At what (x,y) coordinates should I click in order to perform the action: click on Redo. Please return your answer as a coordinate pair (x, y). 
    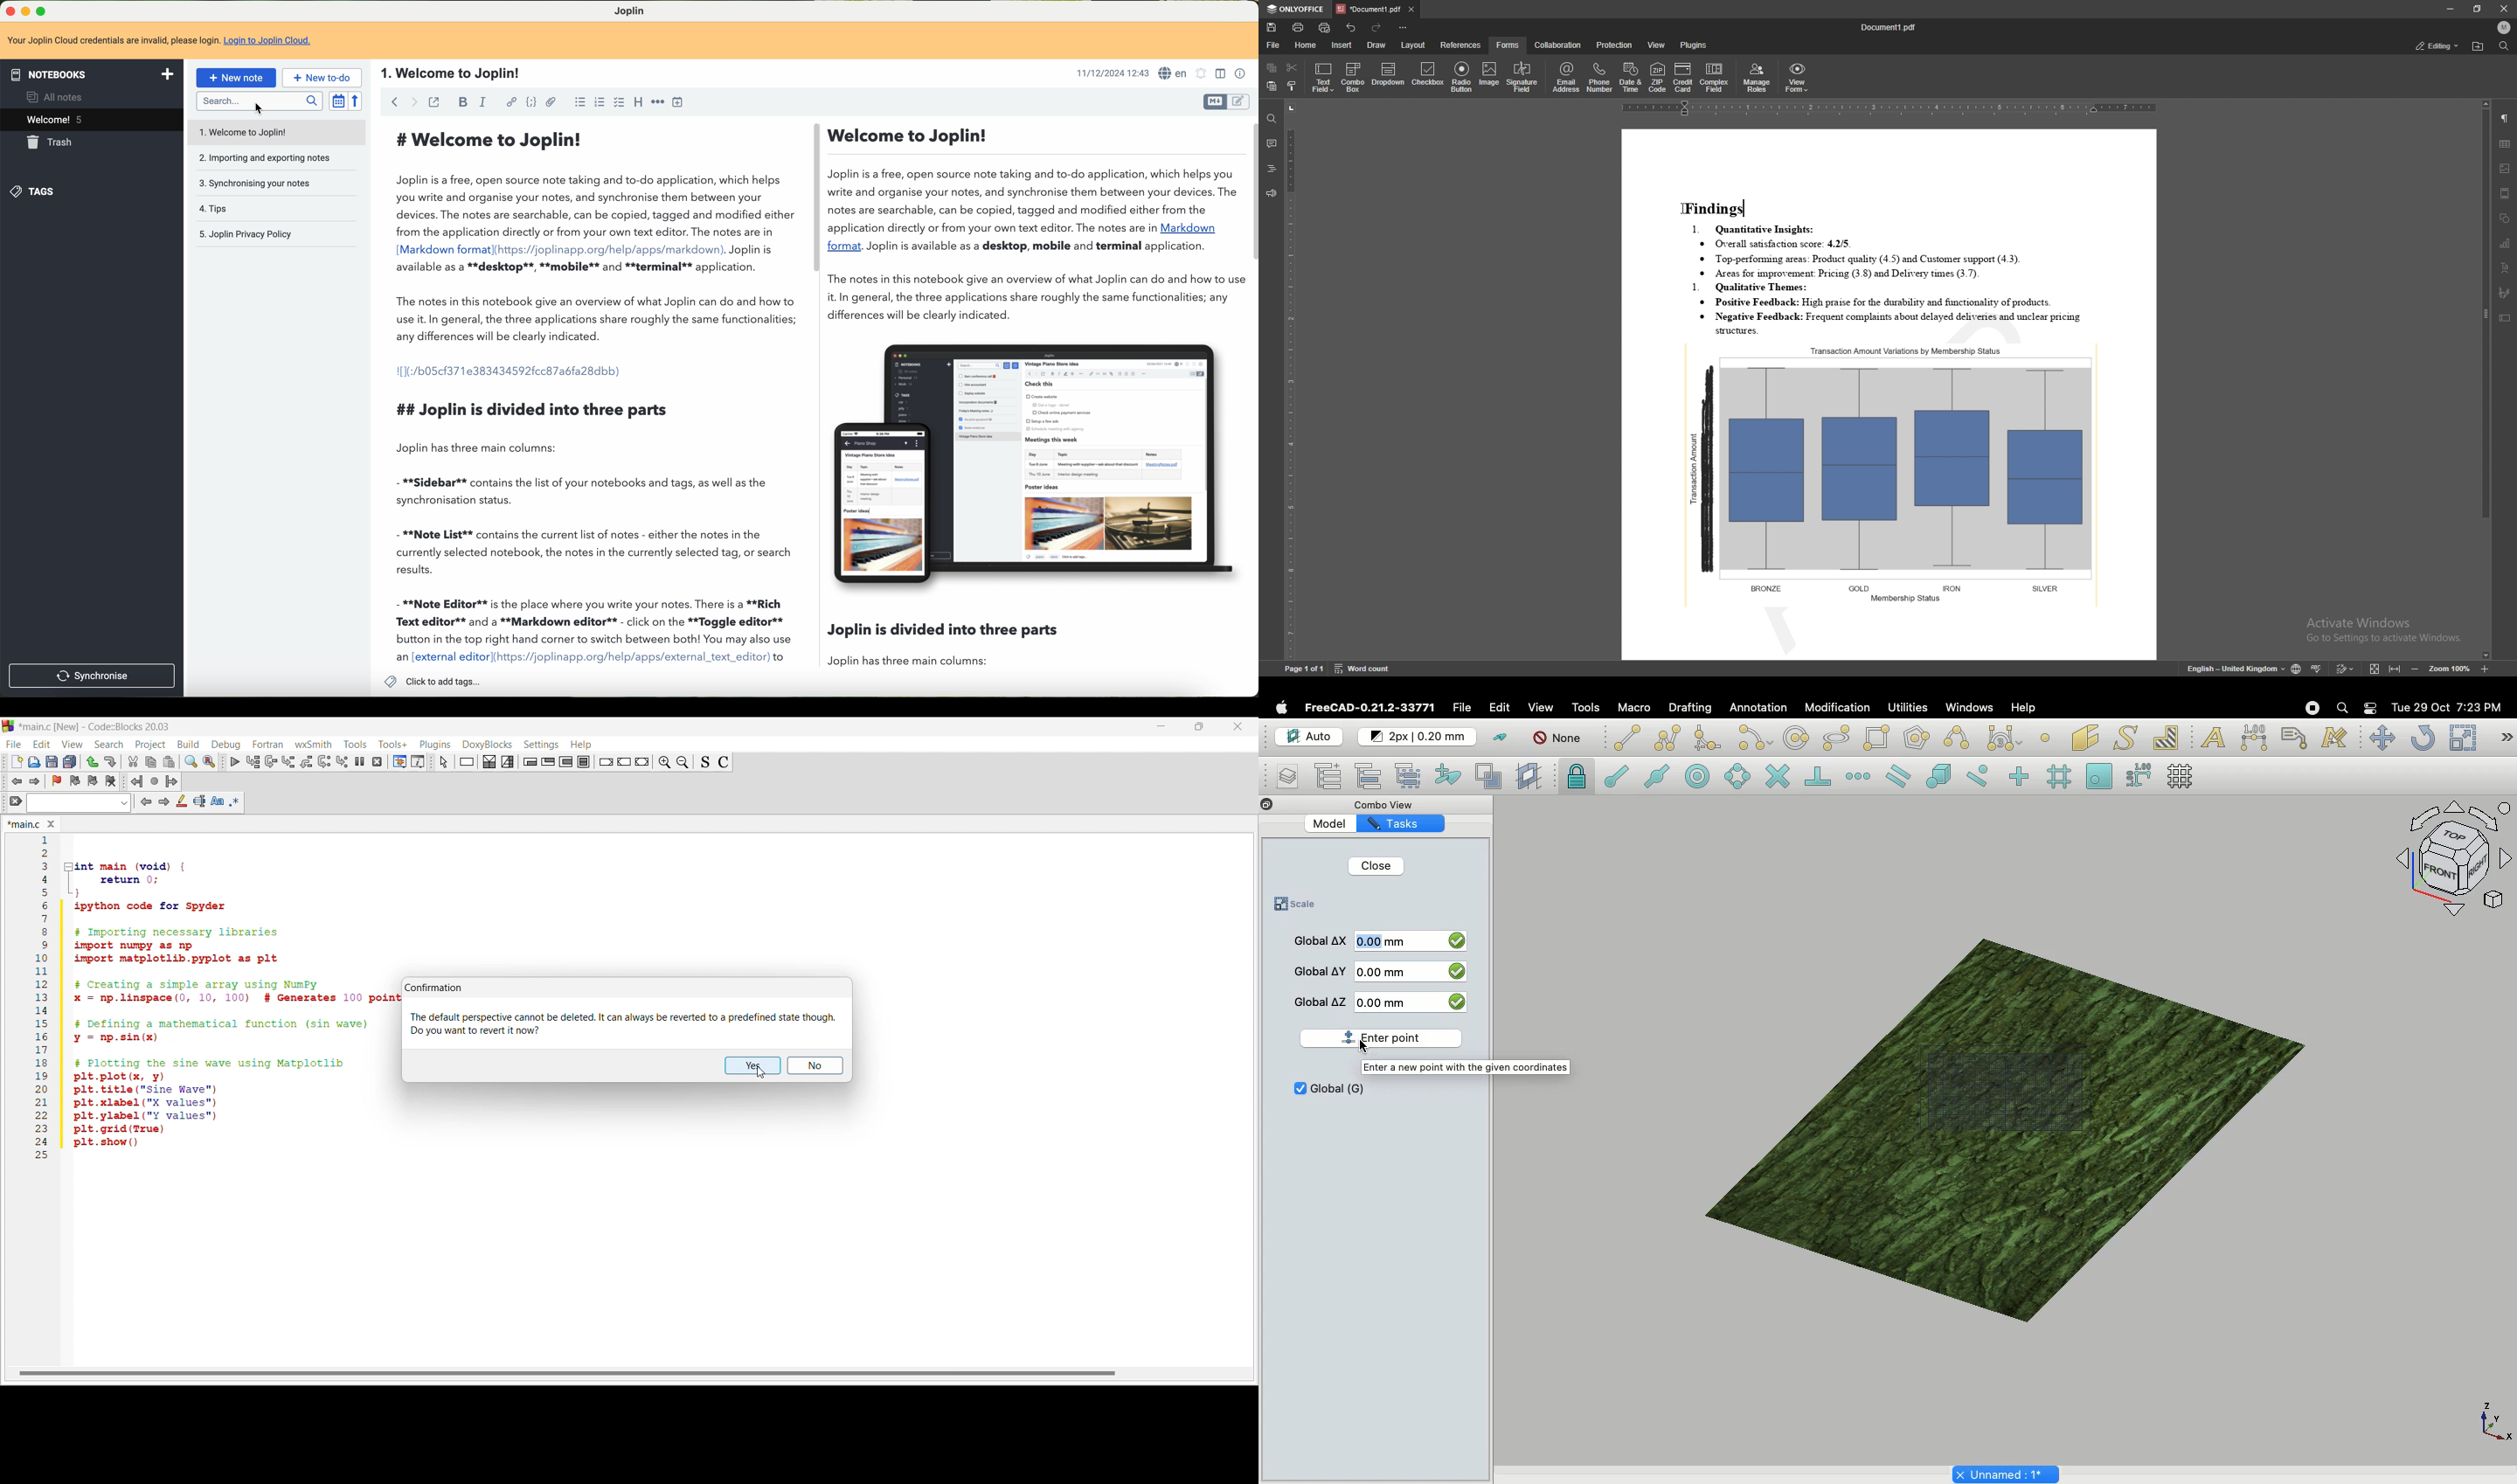
    Looking at the image, I should click on (110, 762).